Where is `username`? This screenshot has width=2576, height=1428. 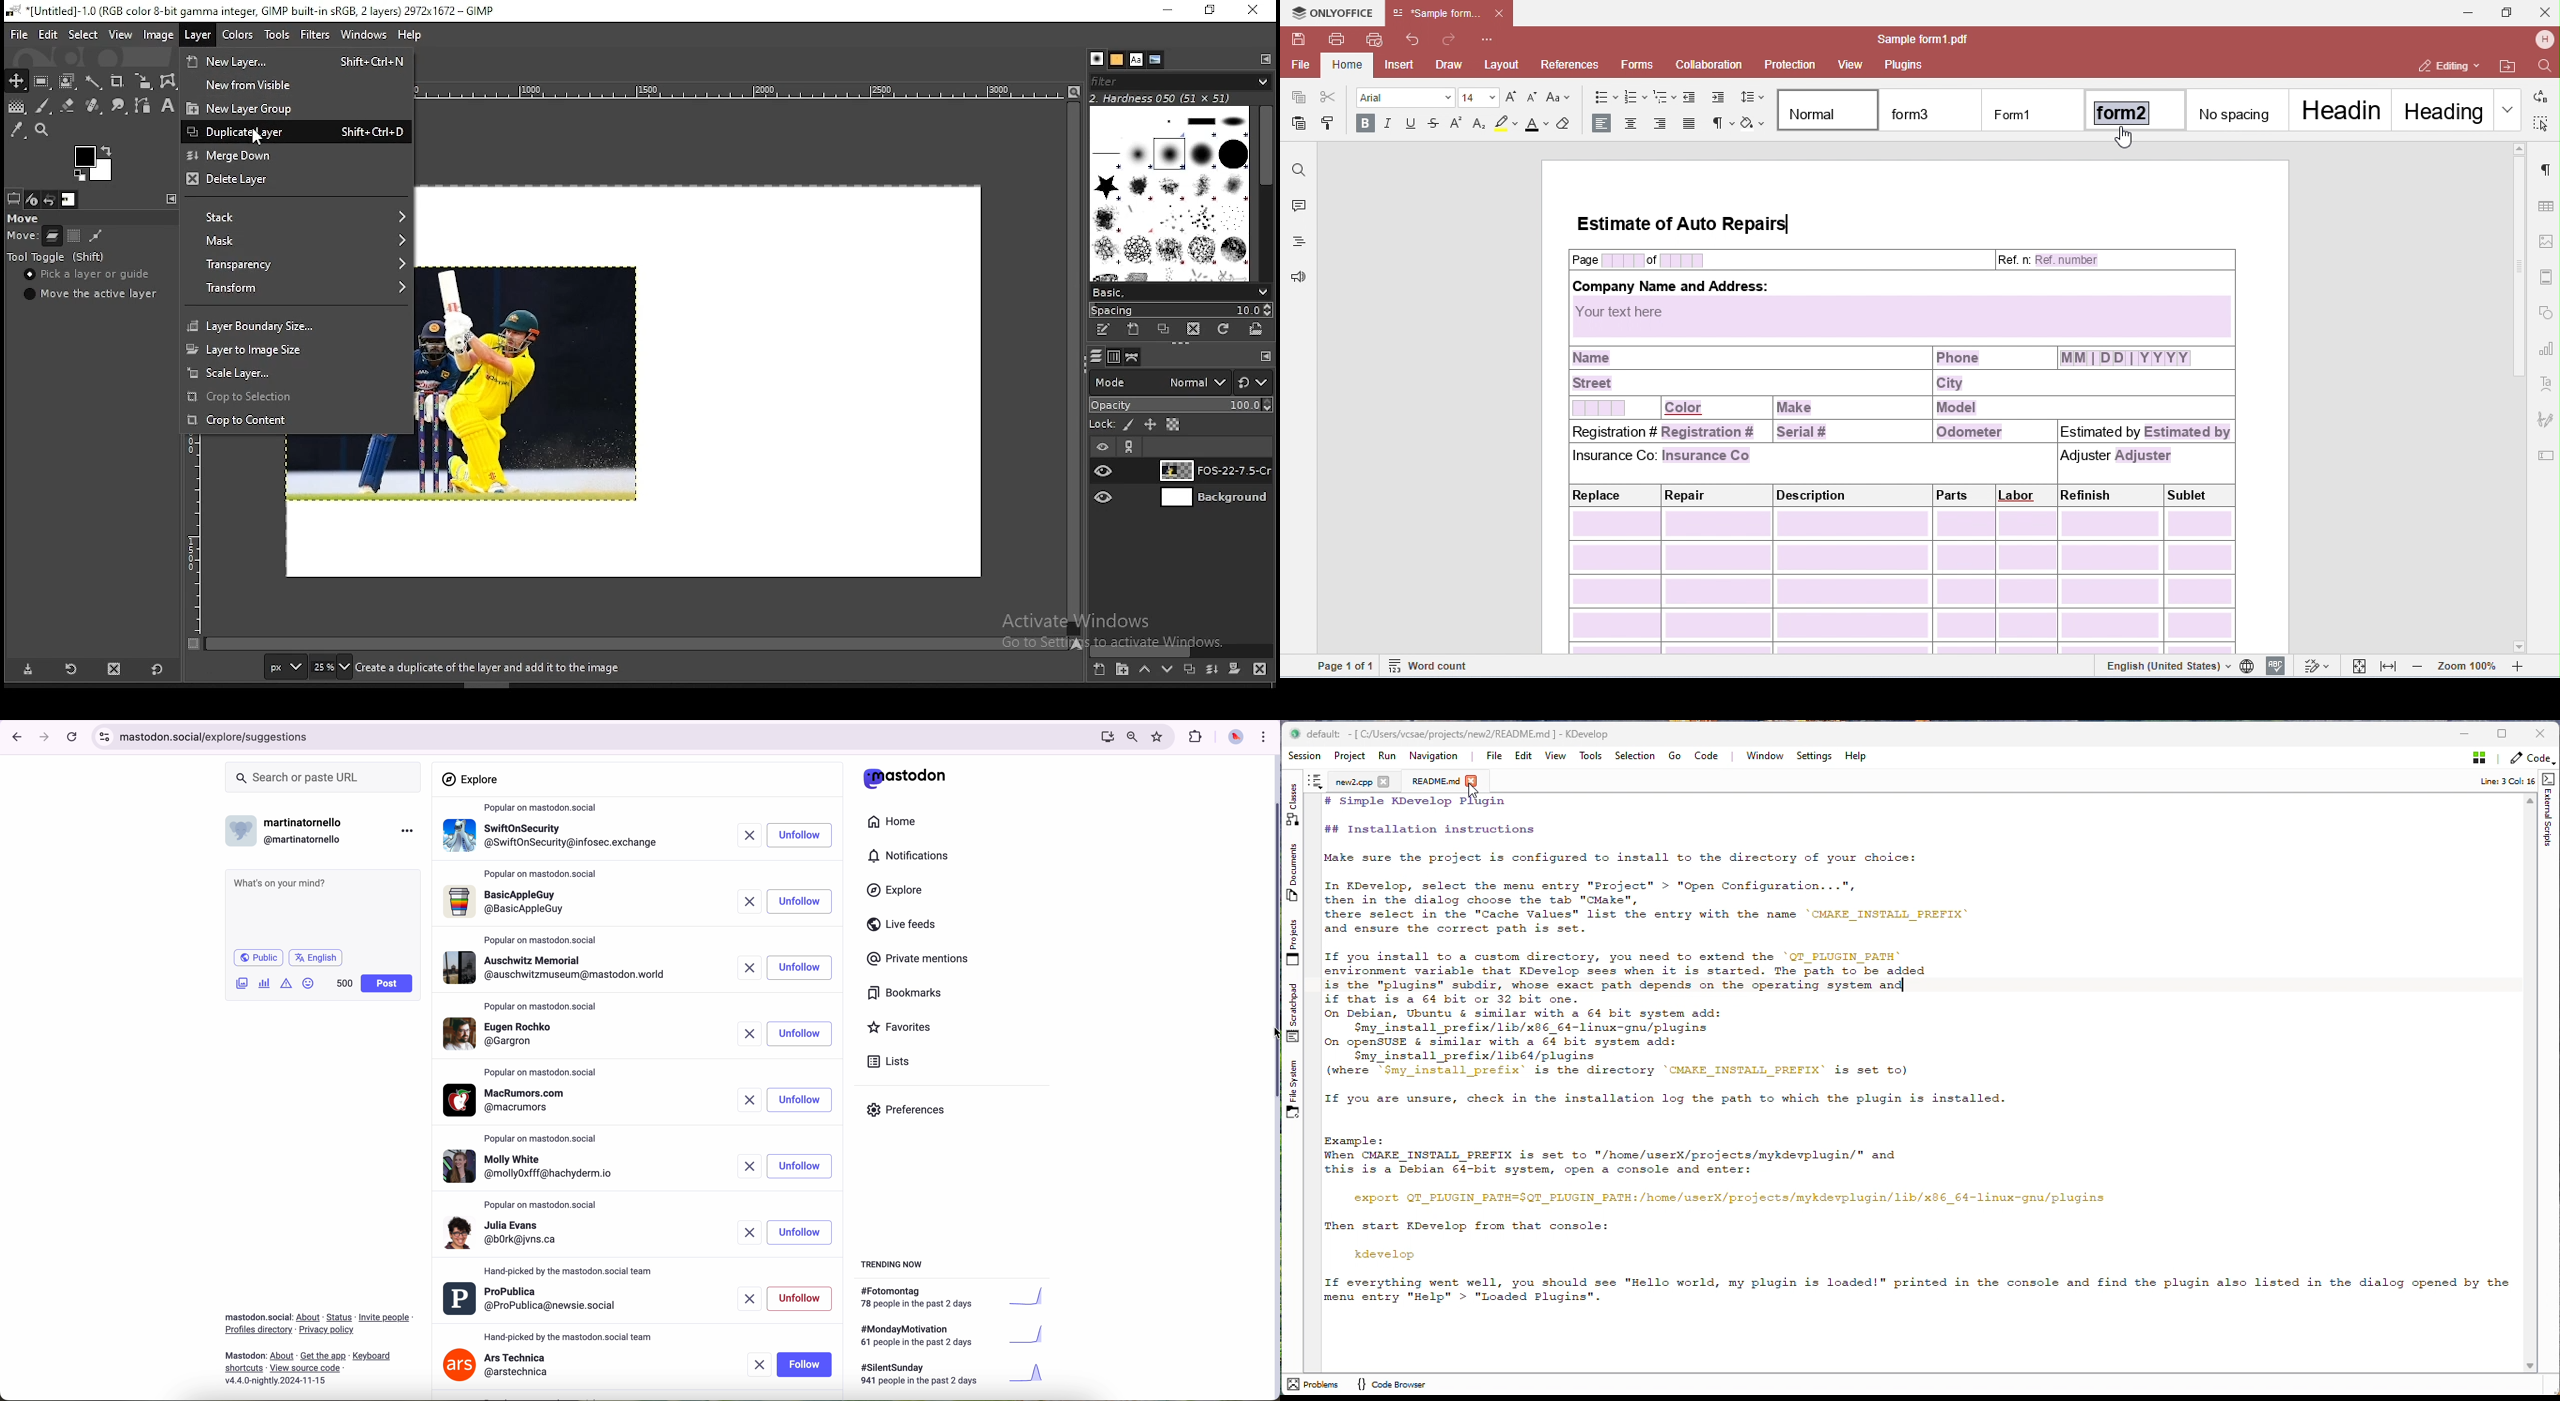
username is located at coordinates (289, 829).